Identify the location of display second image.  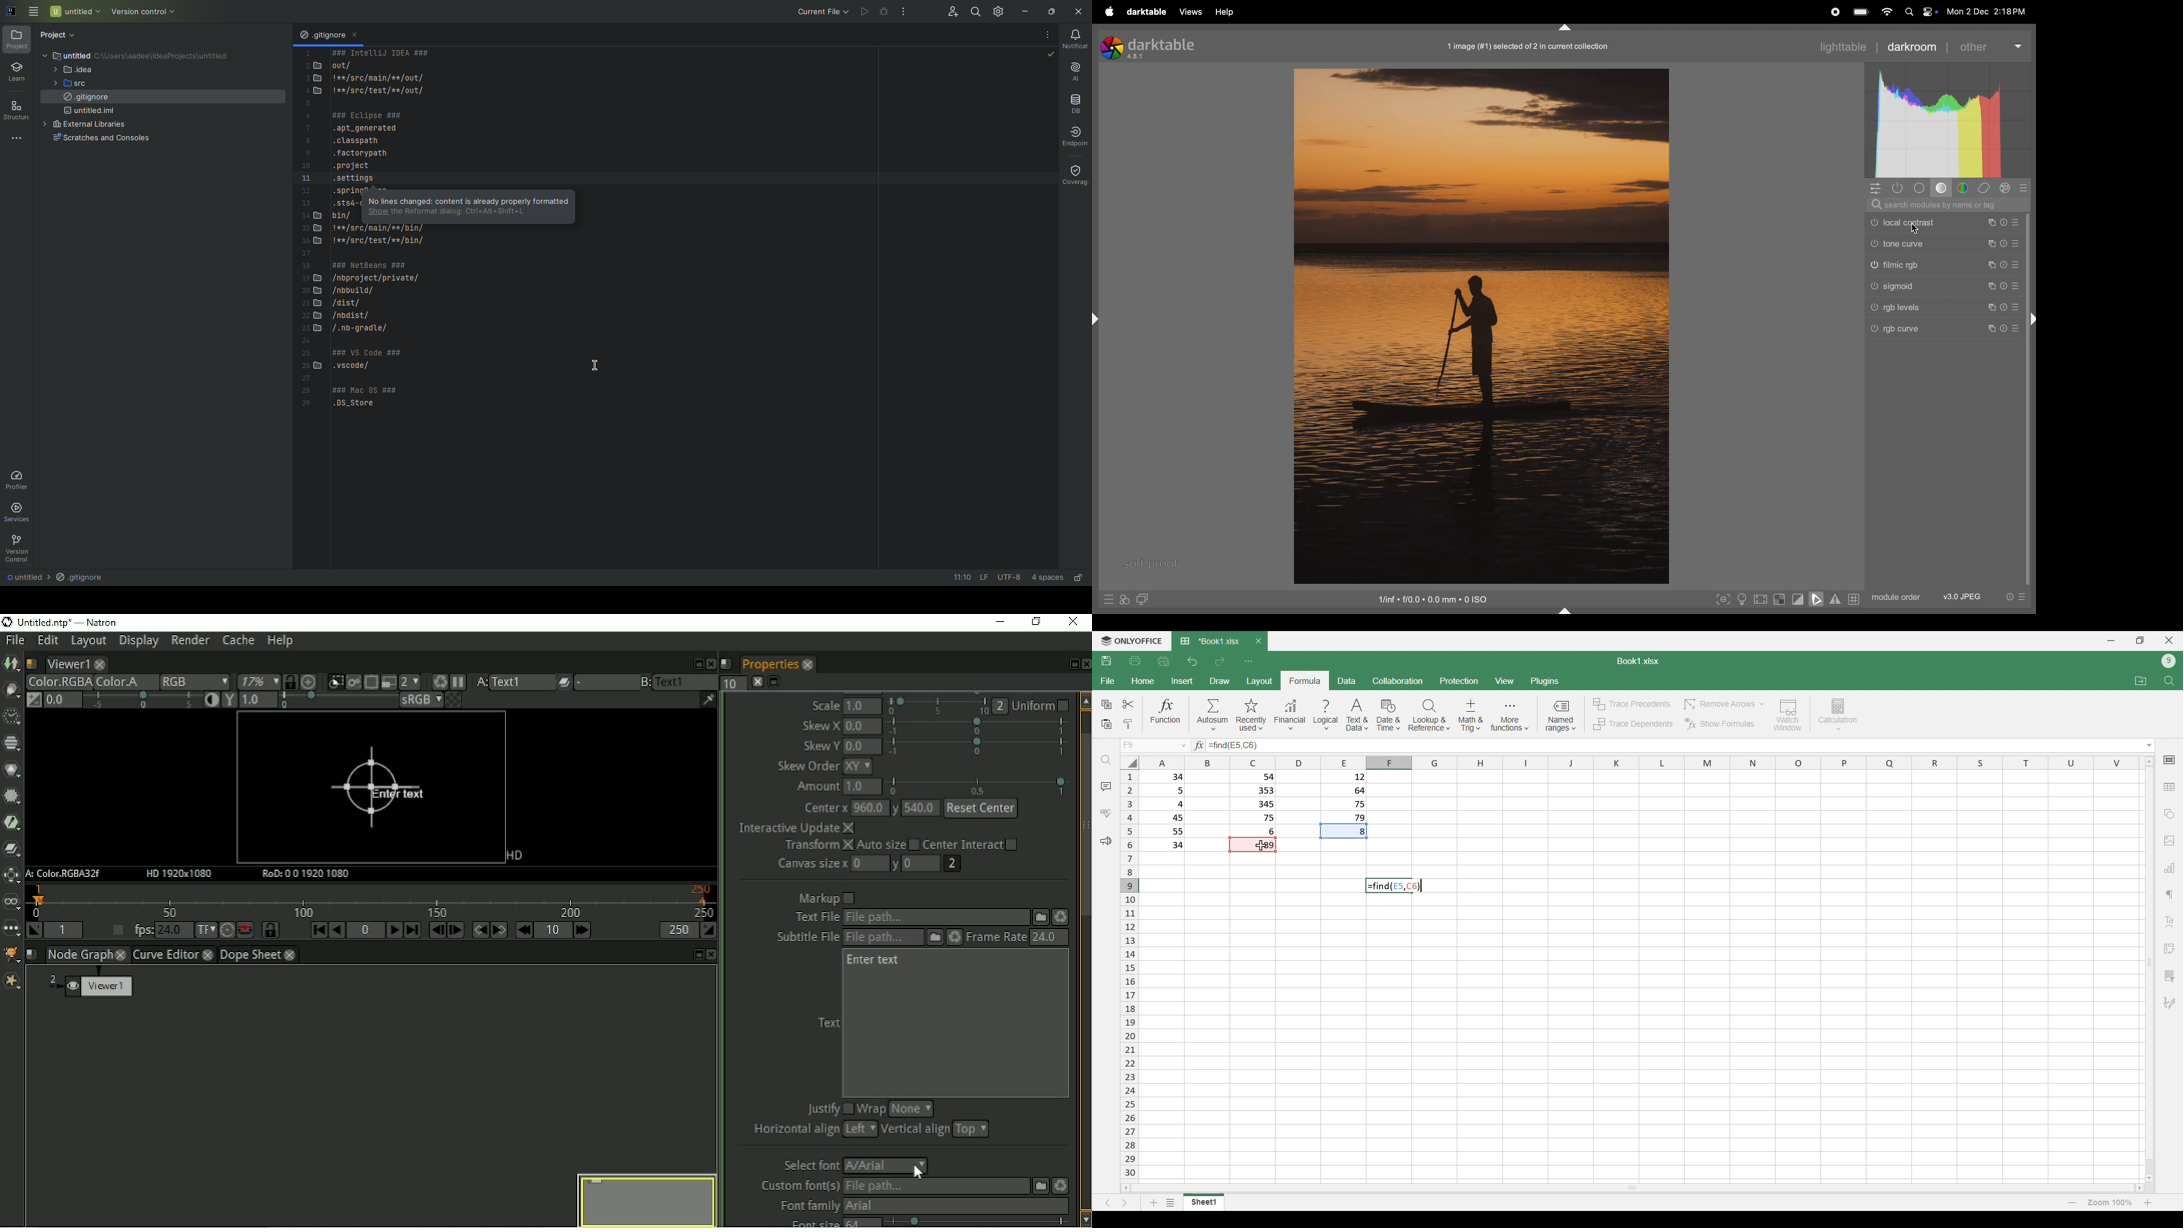
(1143, 599).